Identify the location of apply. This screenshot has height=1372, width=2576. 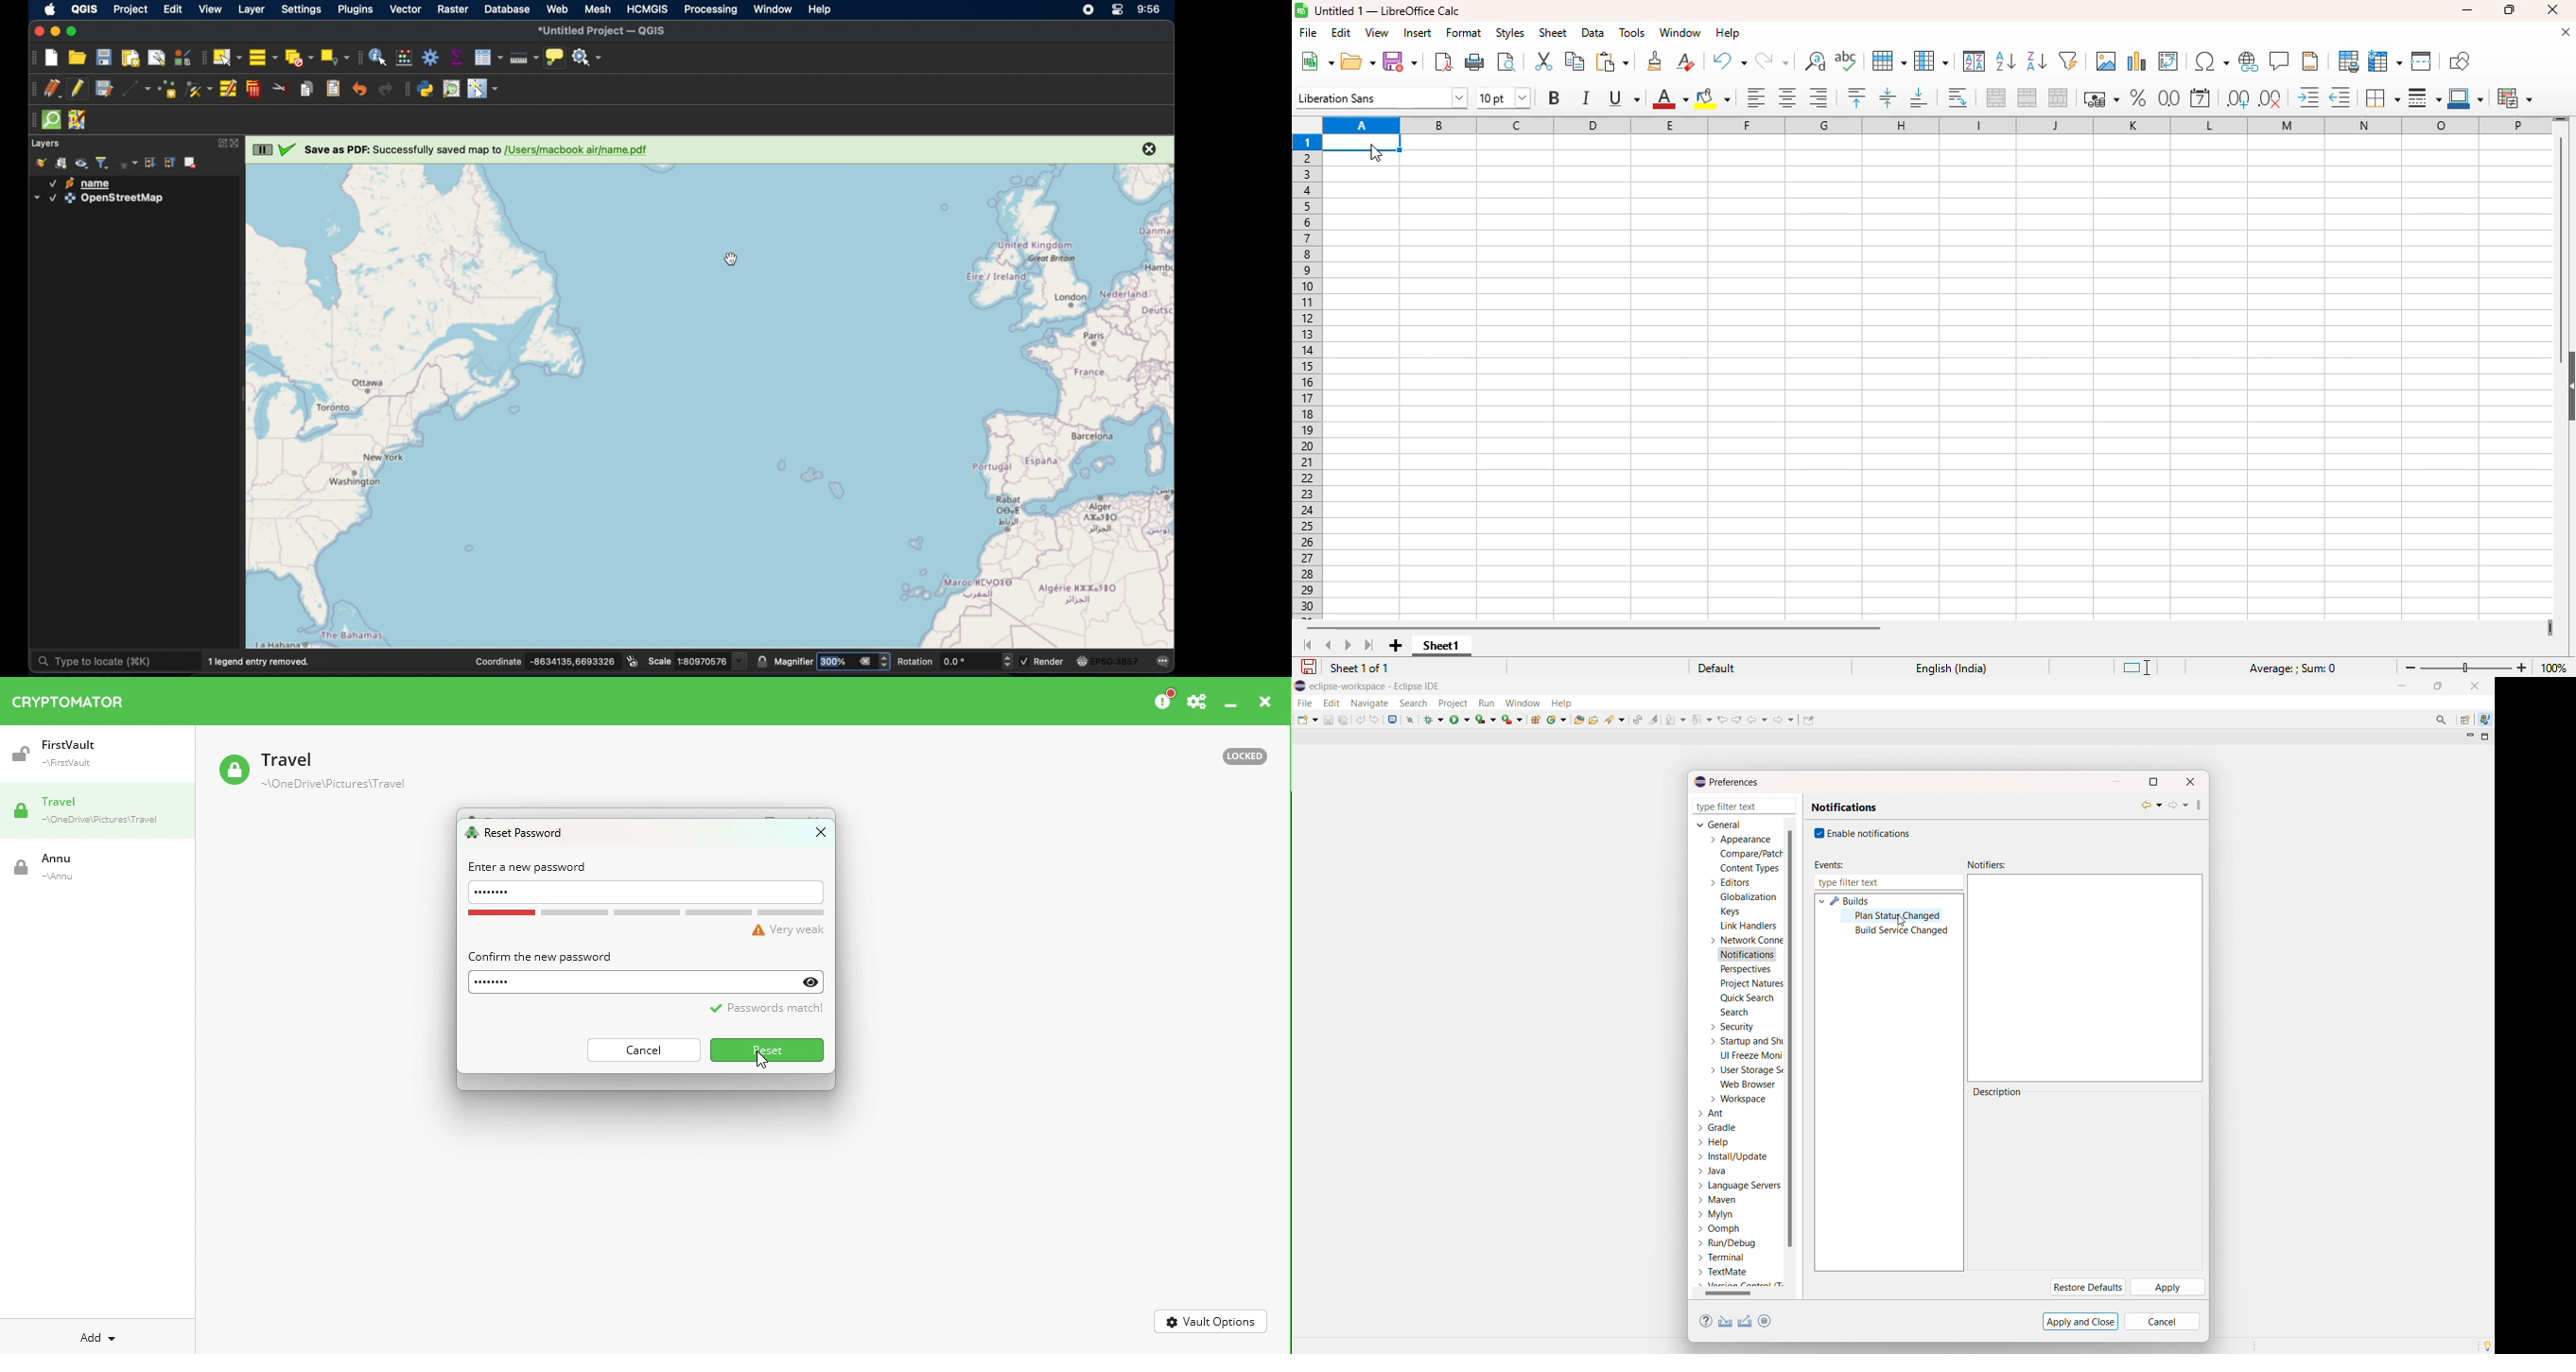
(2168, 1288).